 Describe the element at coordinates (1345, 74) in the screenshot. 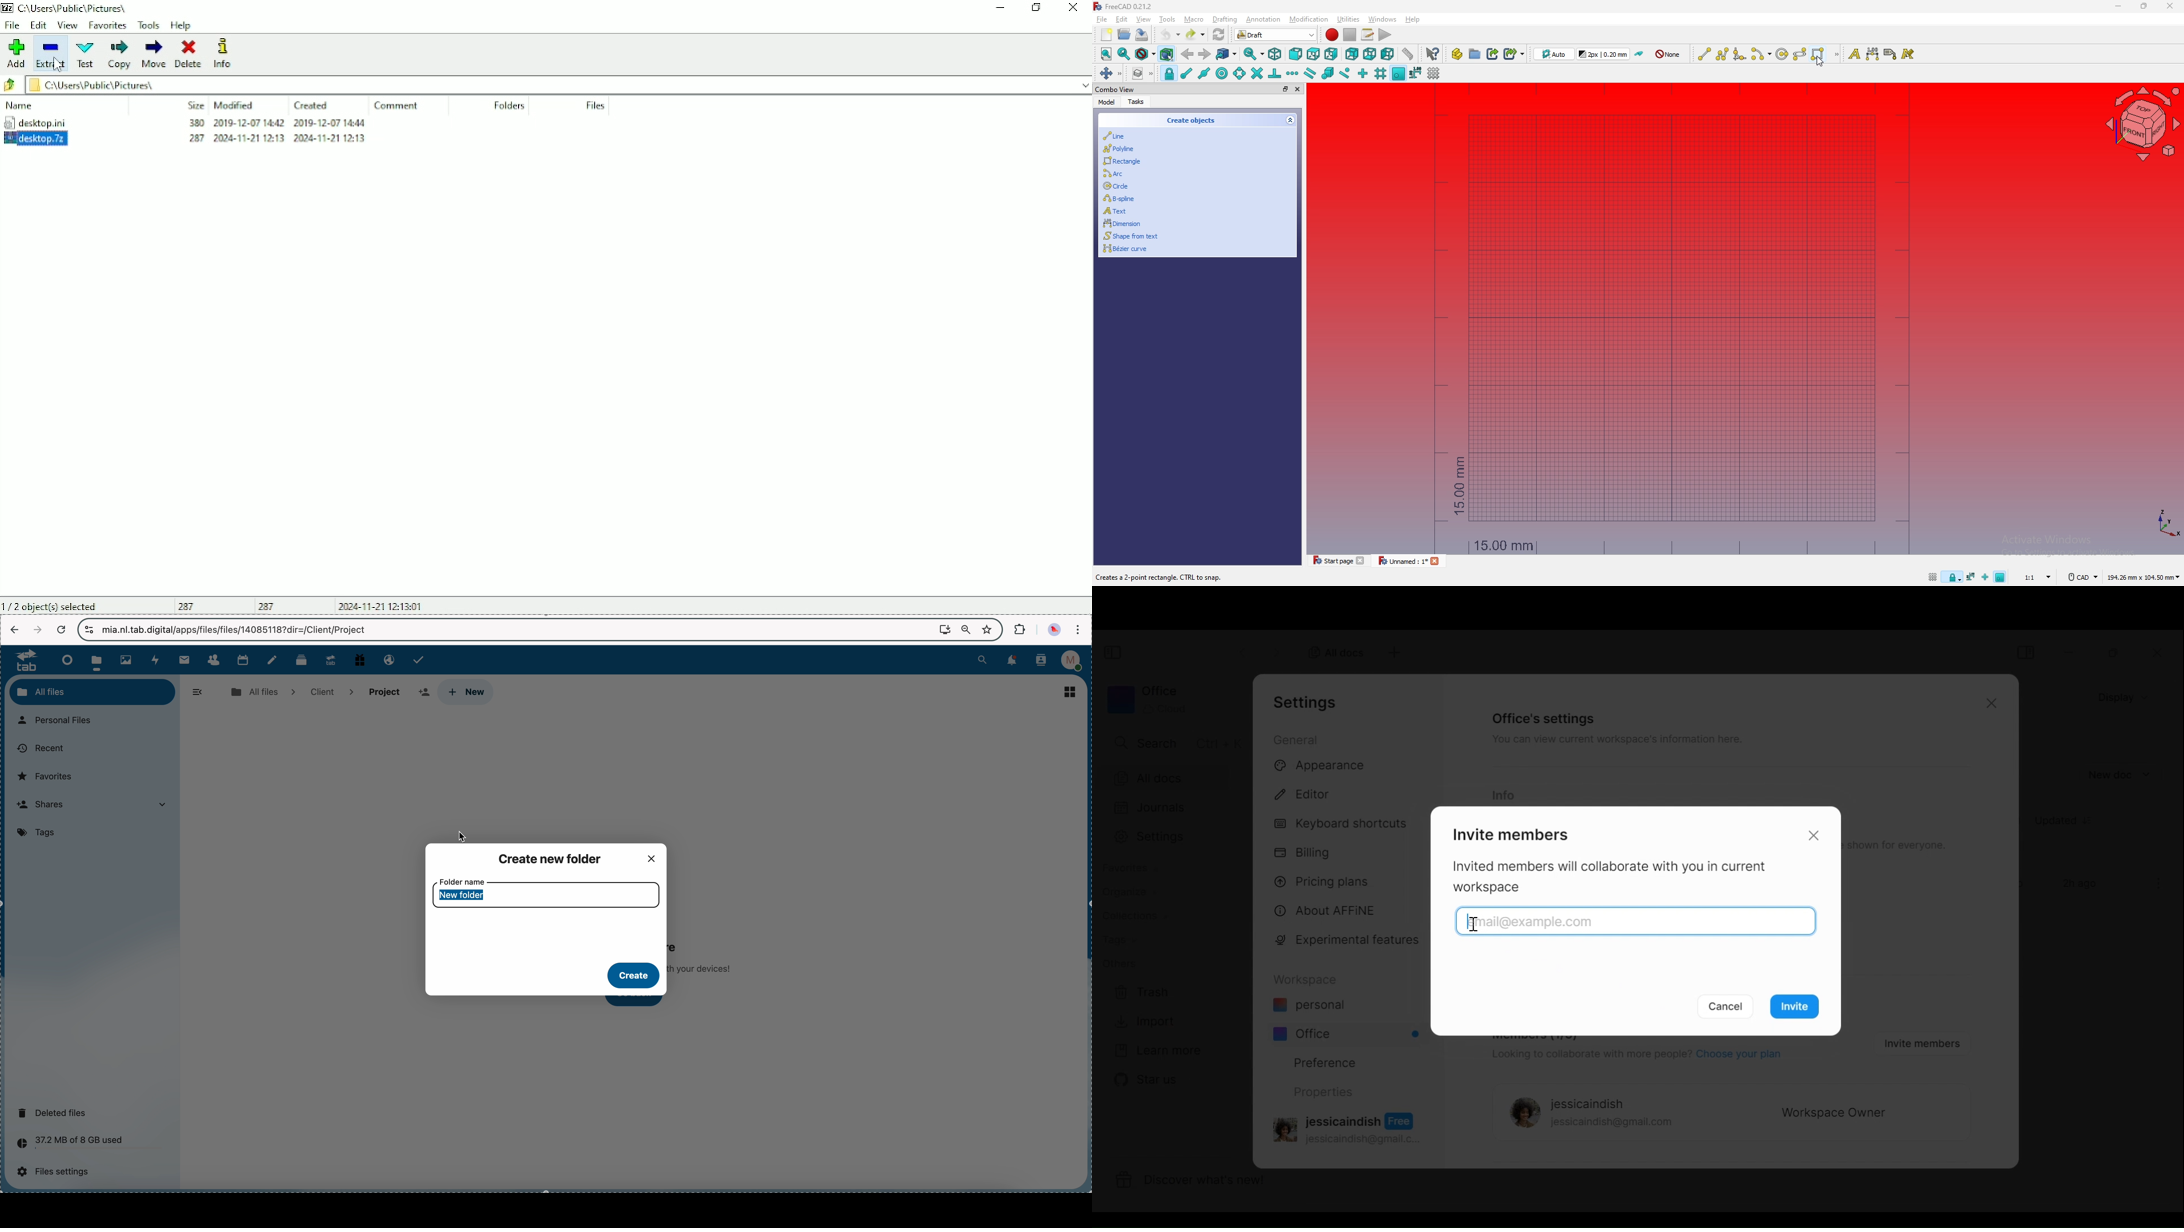

I see `snap near` at that location.